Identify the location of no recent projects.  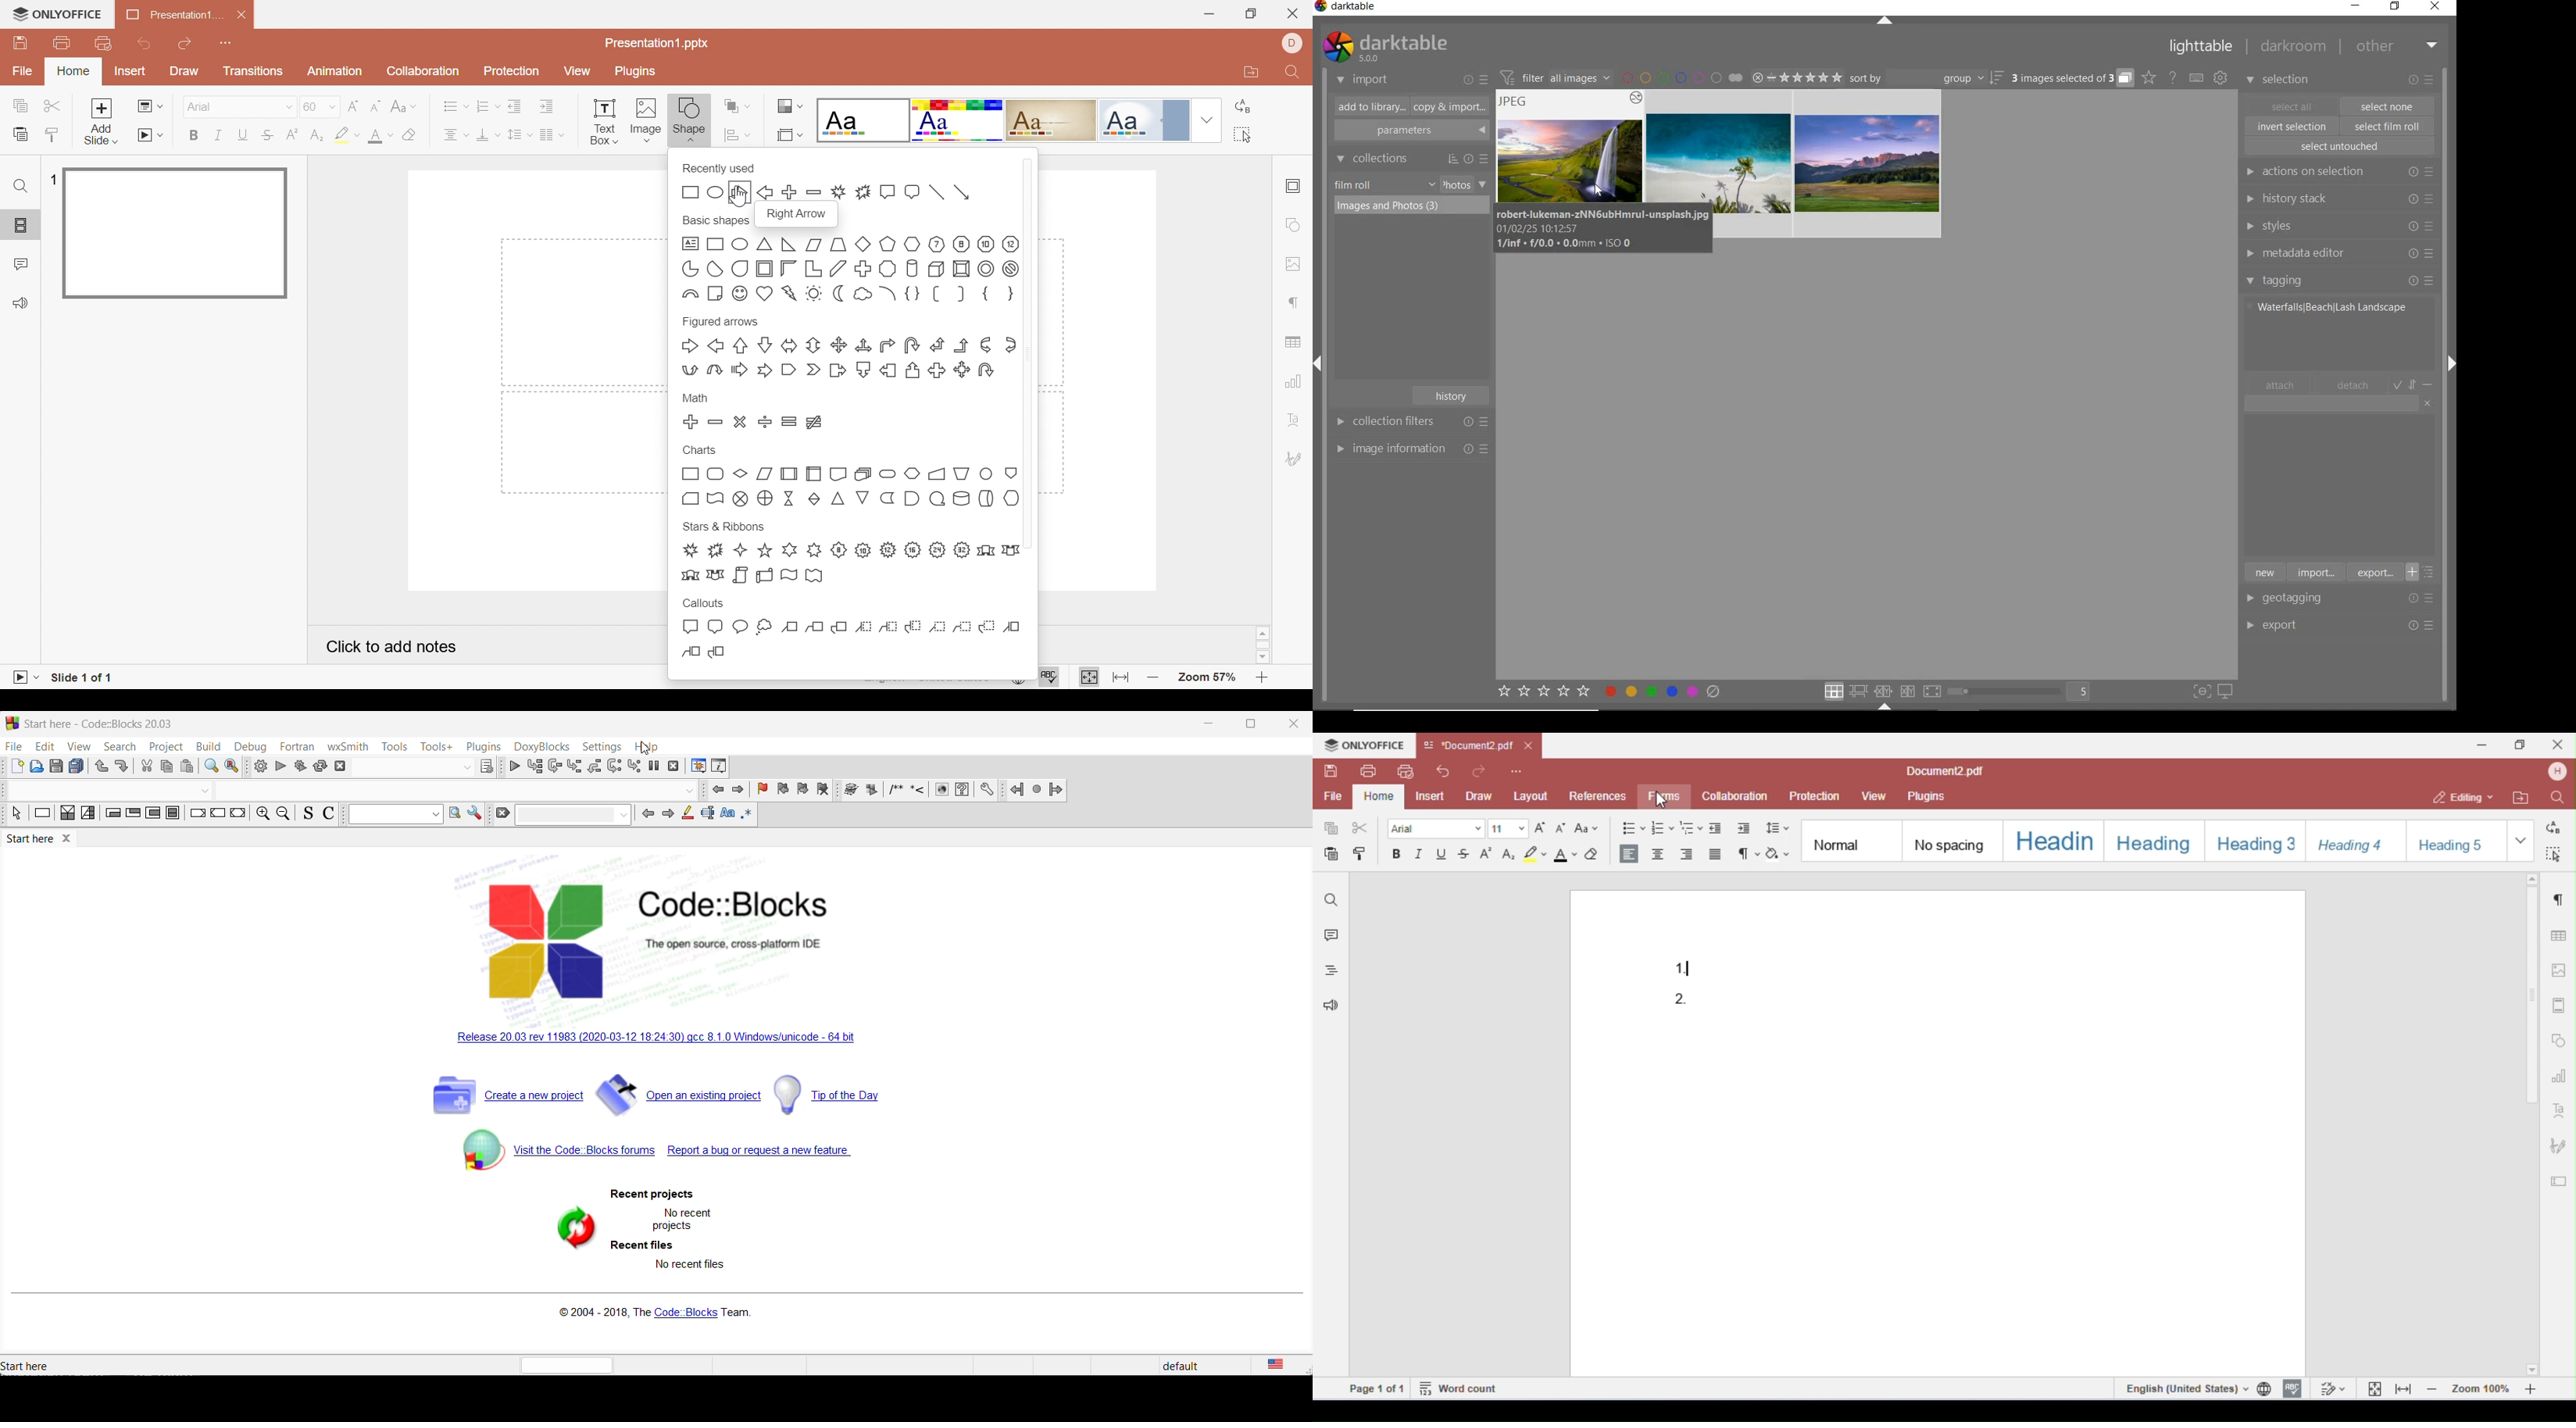
(680, 1220).